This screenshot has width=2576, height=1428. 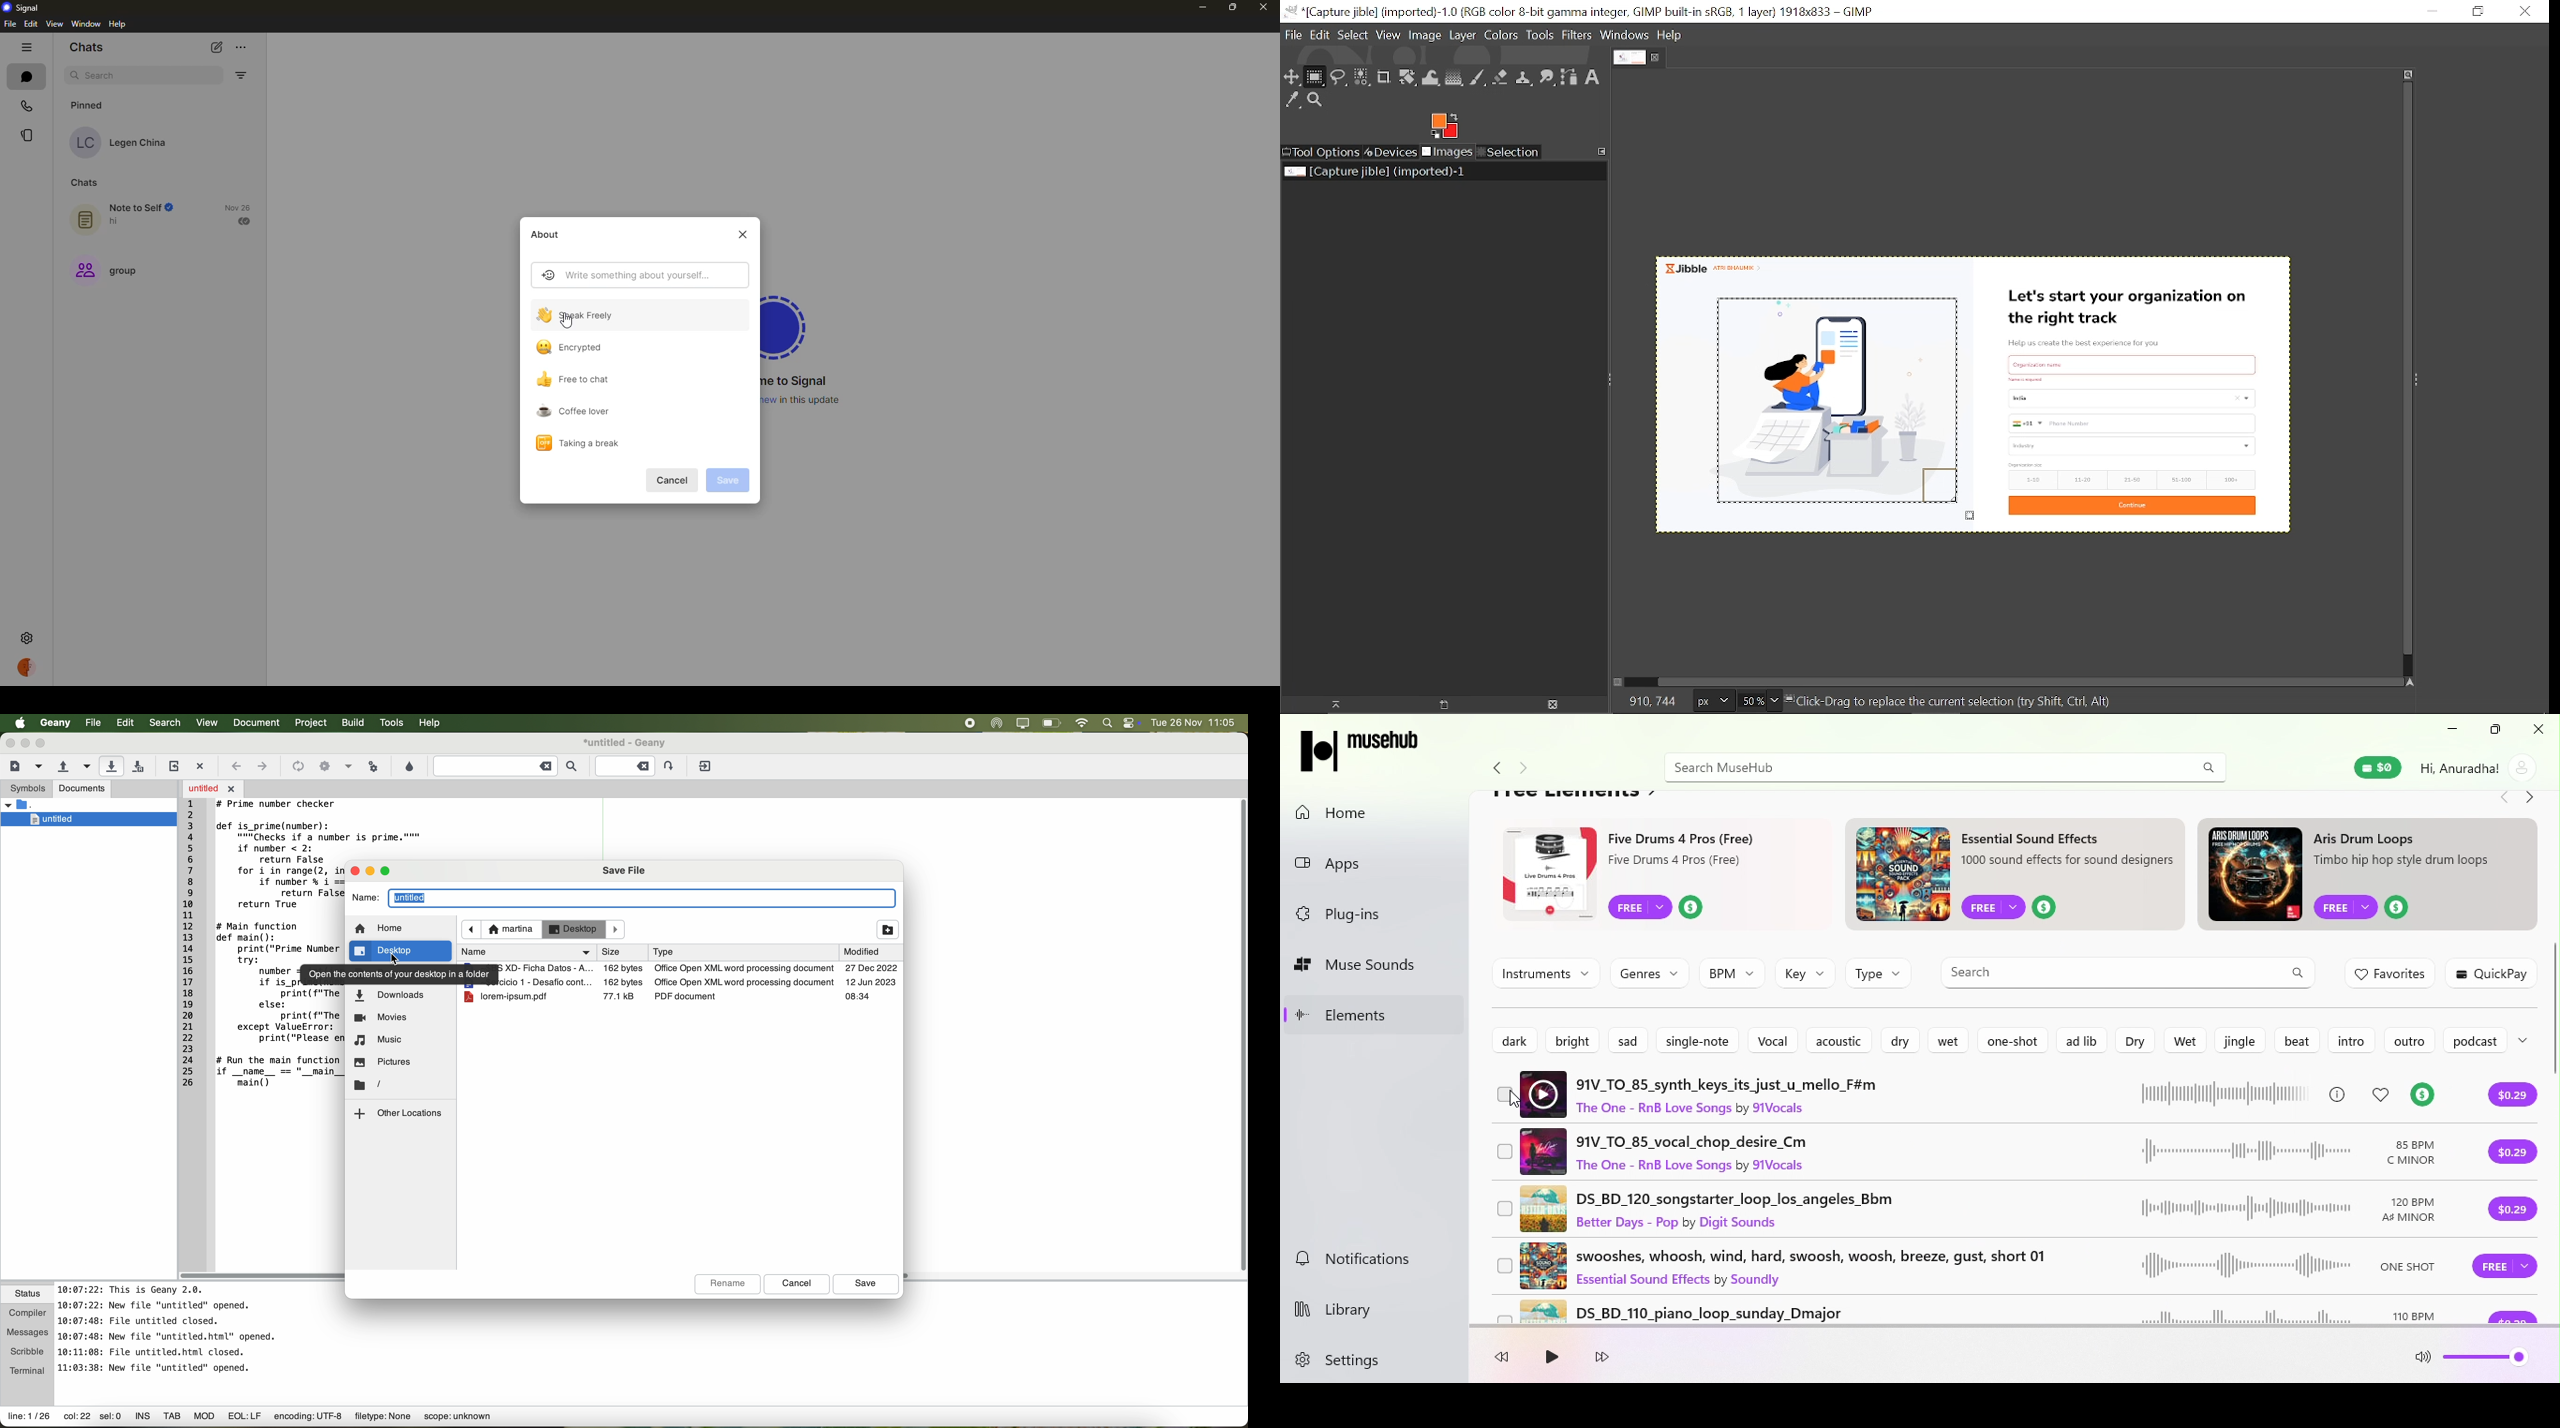 What do you see at coordinates (1198, 9) in the screenshot?
I see `minimize` at bounding box center [1198, 9].